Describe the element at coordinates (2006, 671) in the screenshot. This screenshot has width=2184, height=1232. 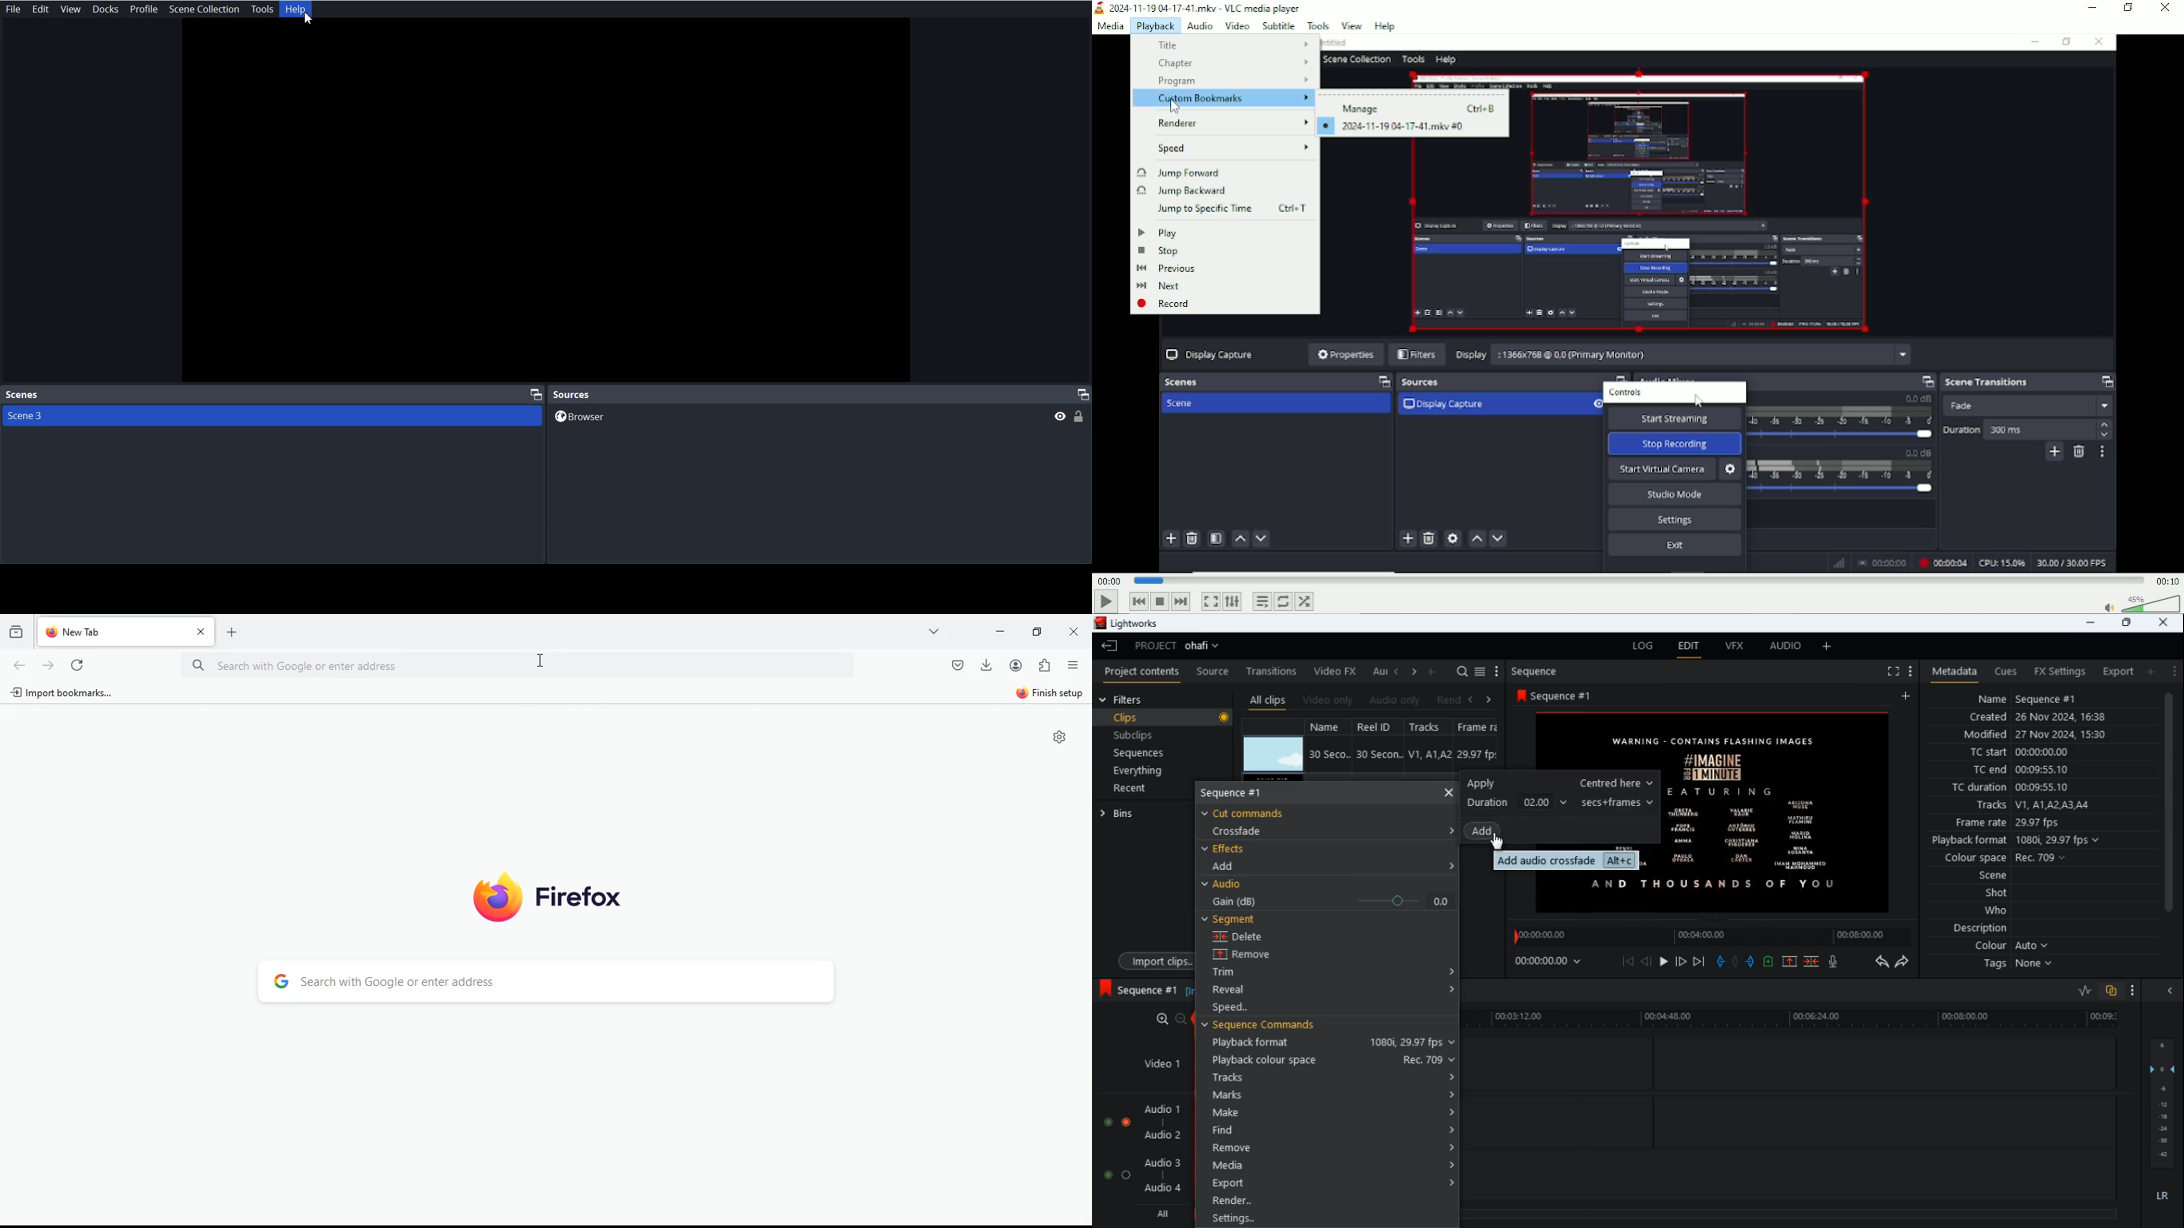
I see `cues` at that location.